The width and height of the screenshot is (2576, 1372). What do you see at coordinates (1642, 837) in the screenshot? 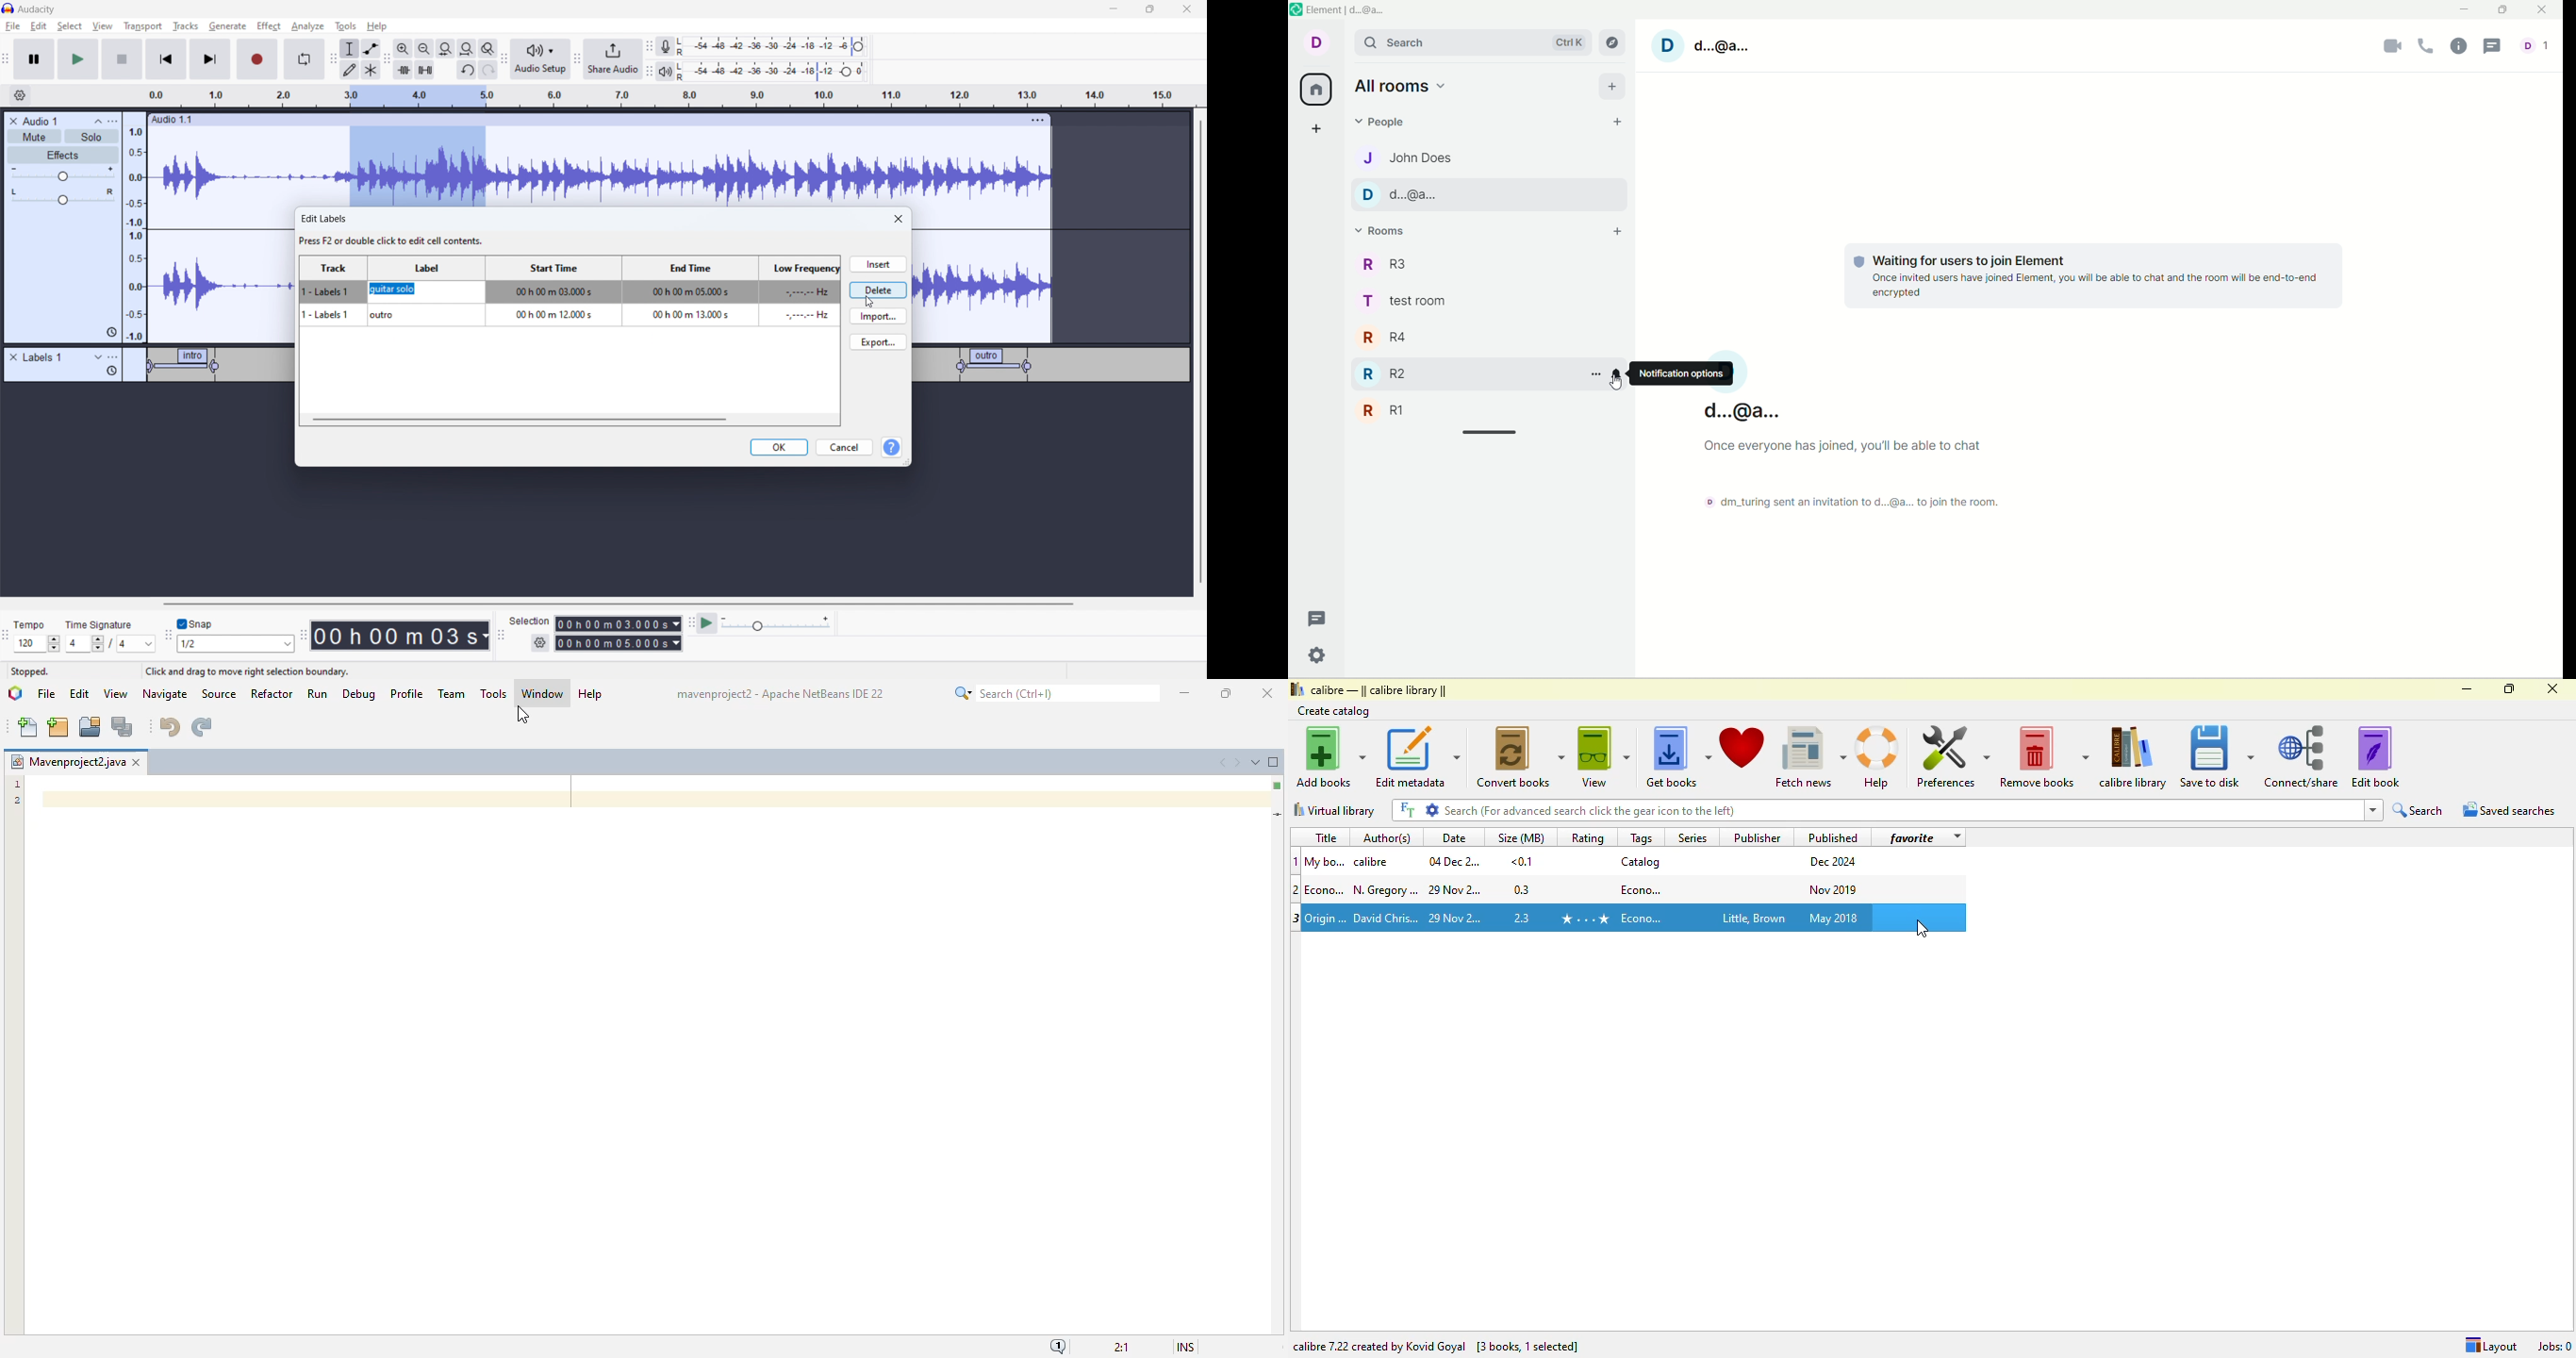
I see `tags` at bounding box center [1642, 837].